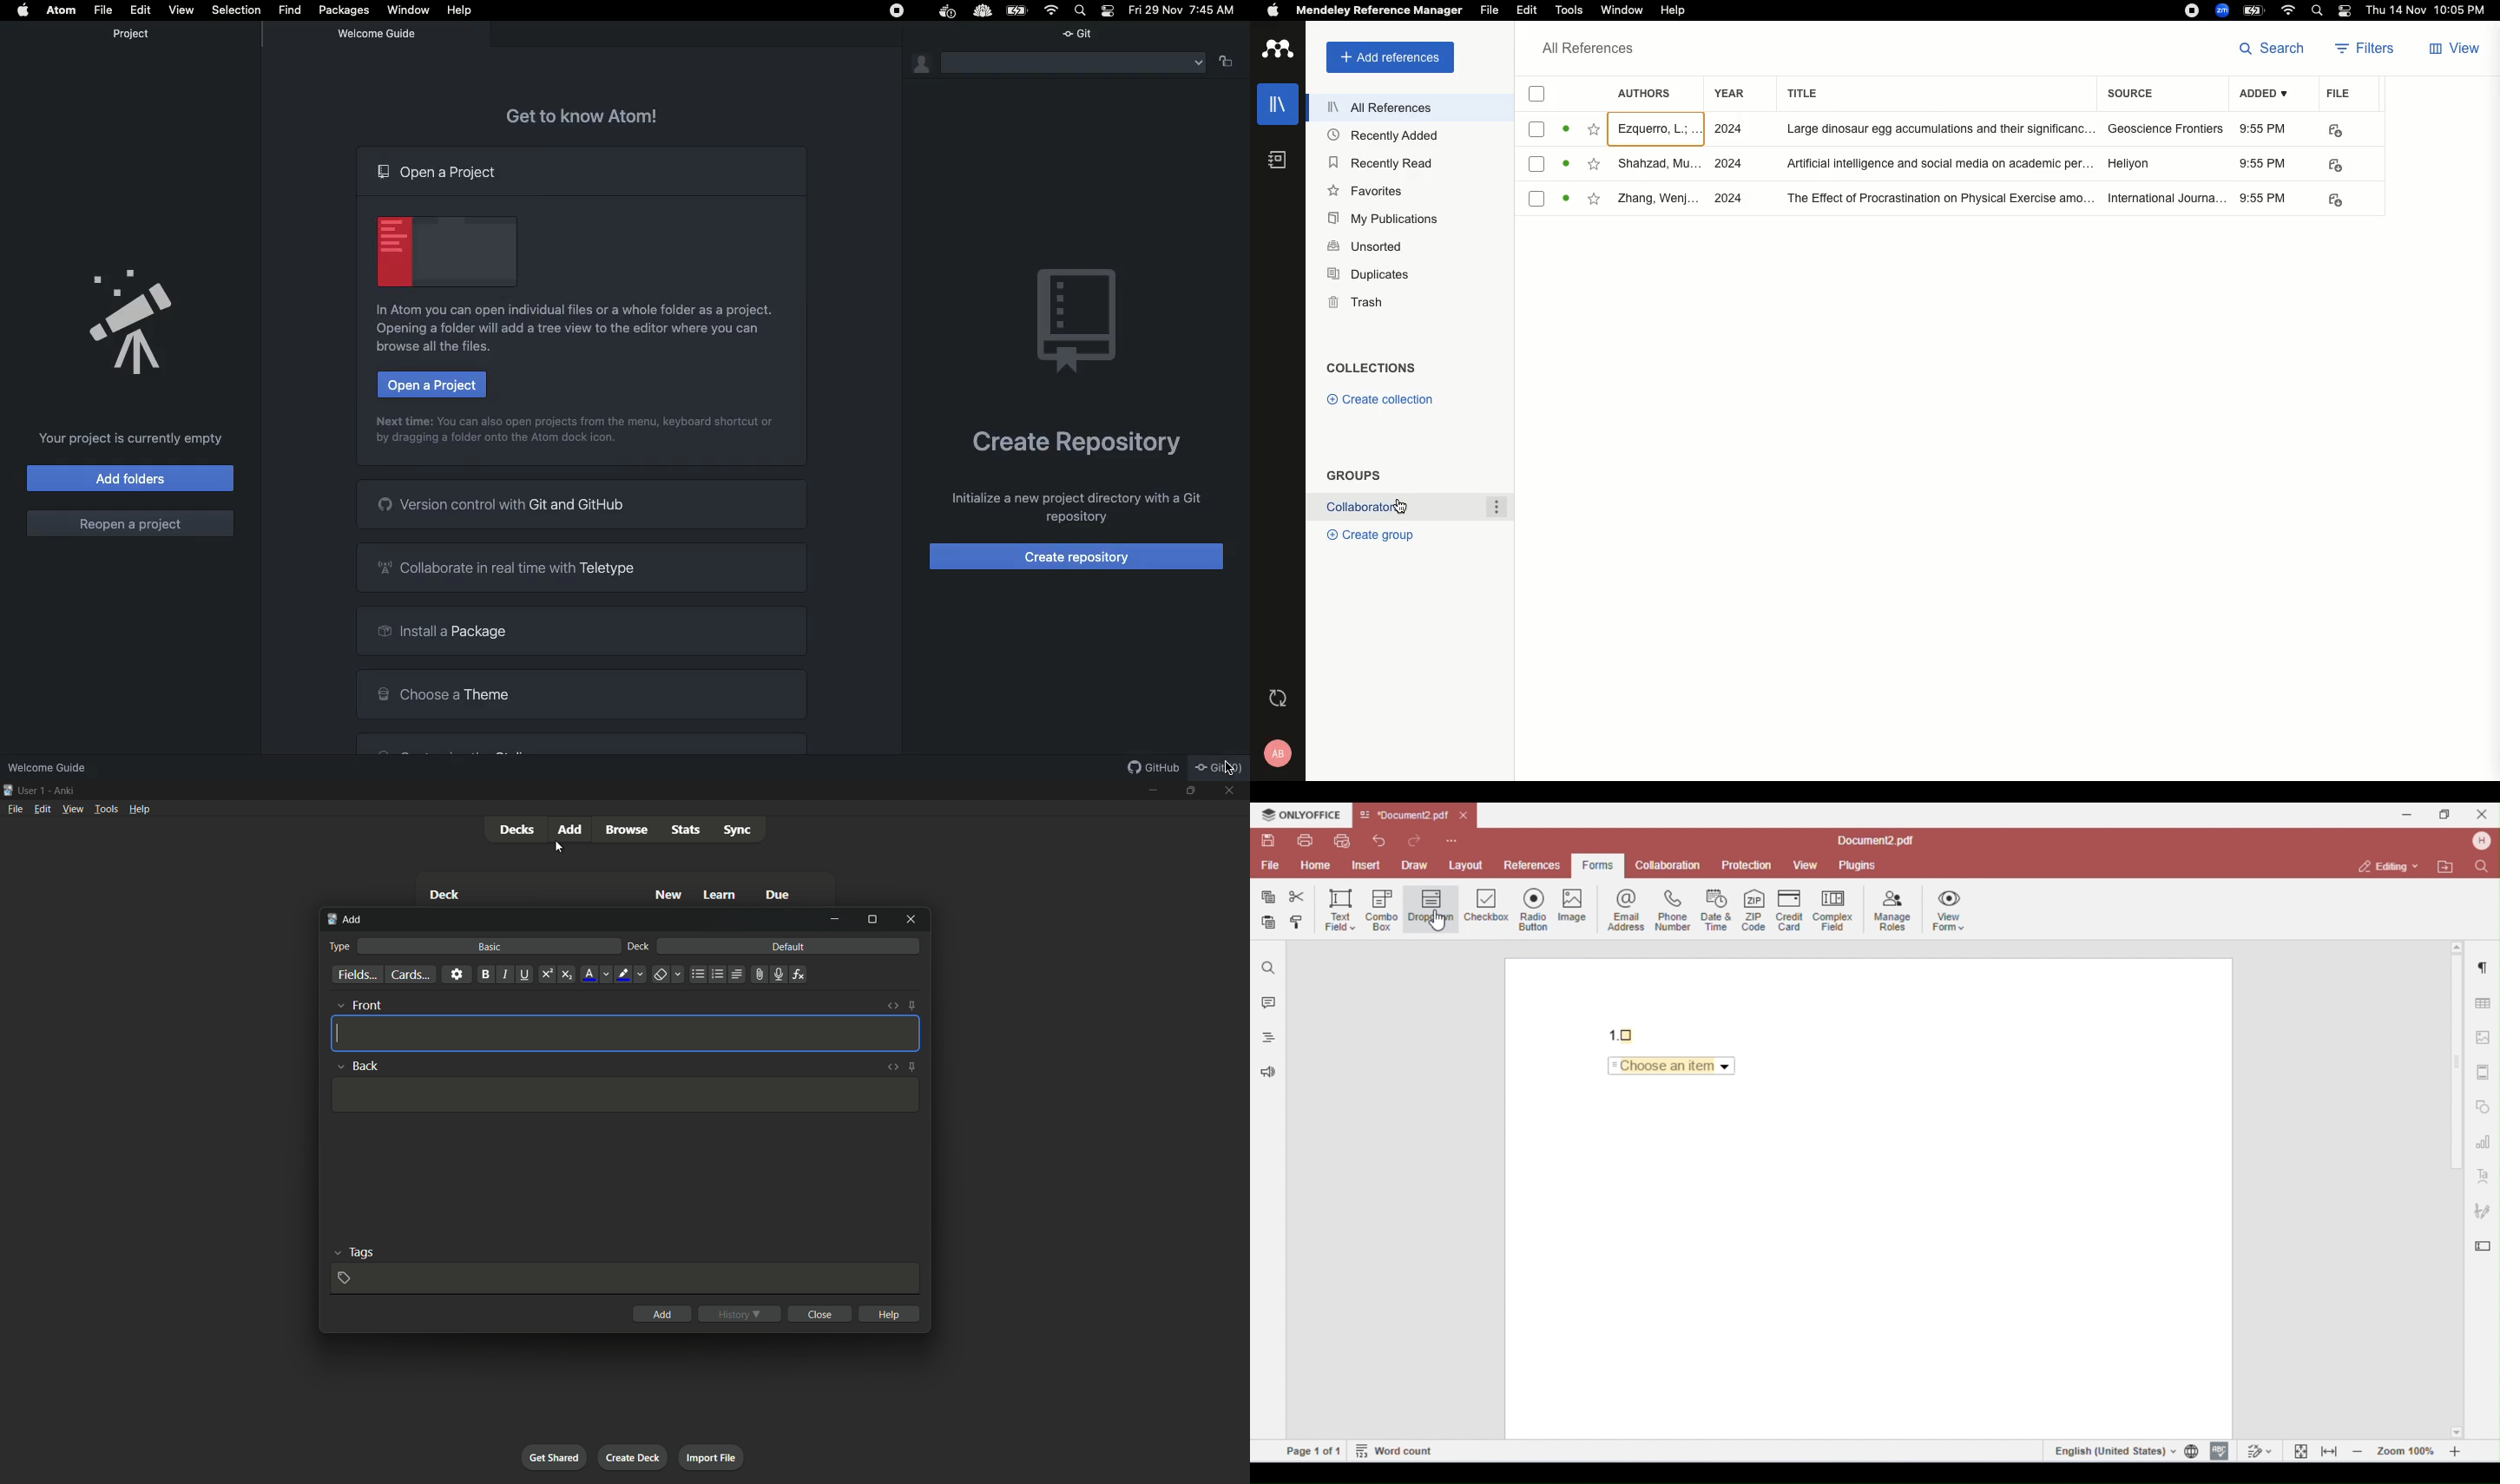 This screenshot has width=2520, height=1484. Describe the element at coordinates (632, 1457) in the screenshot. I see `create deck` at that location.